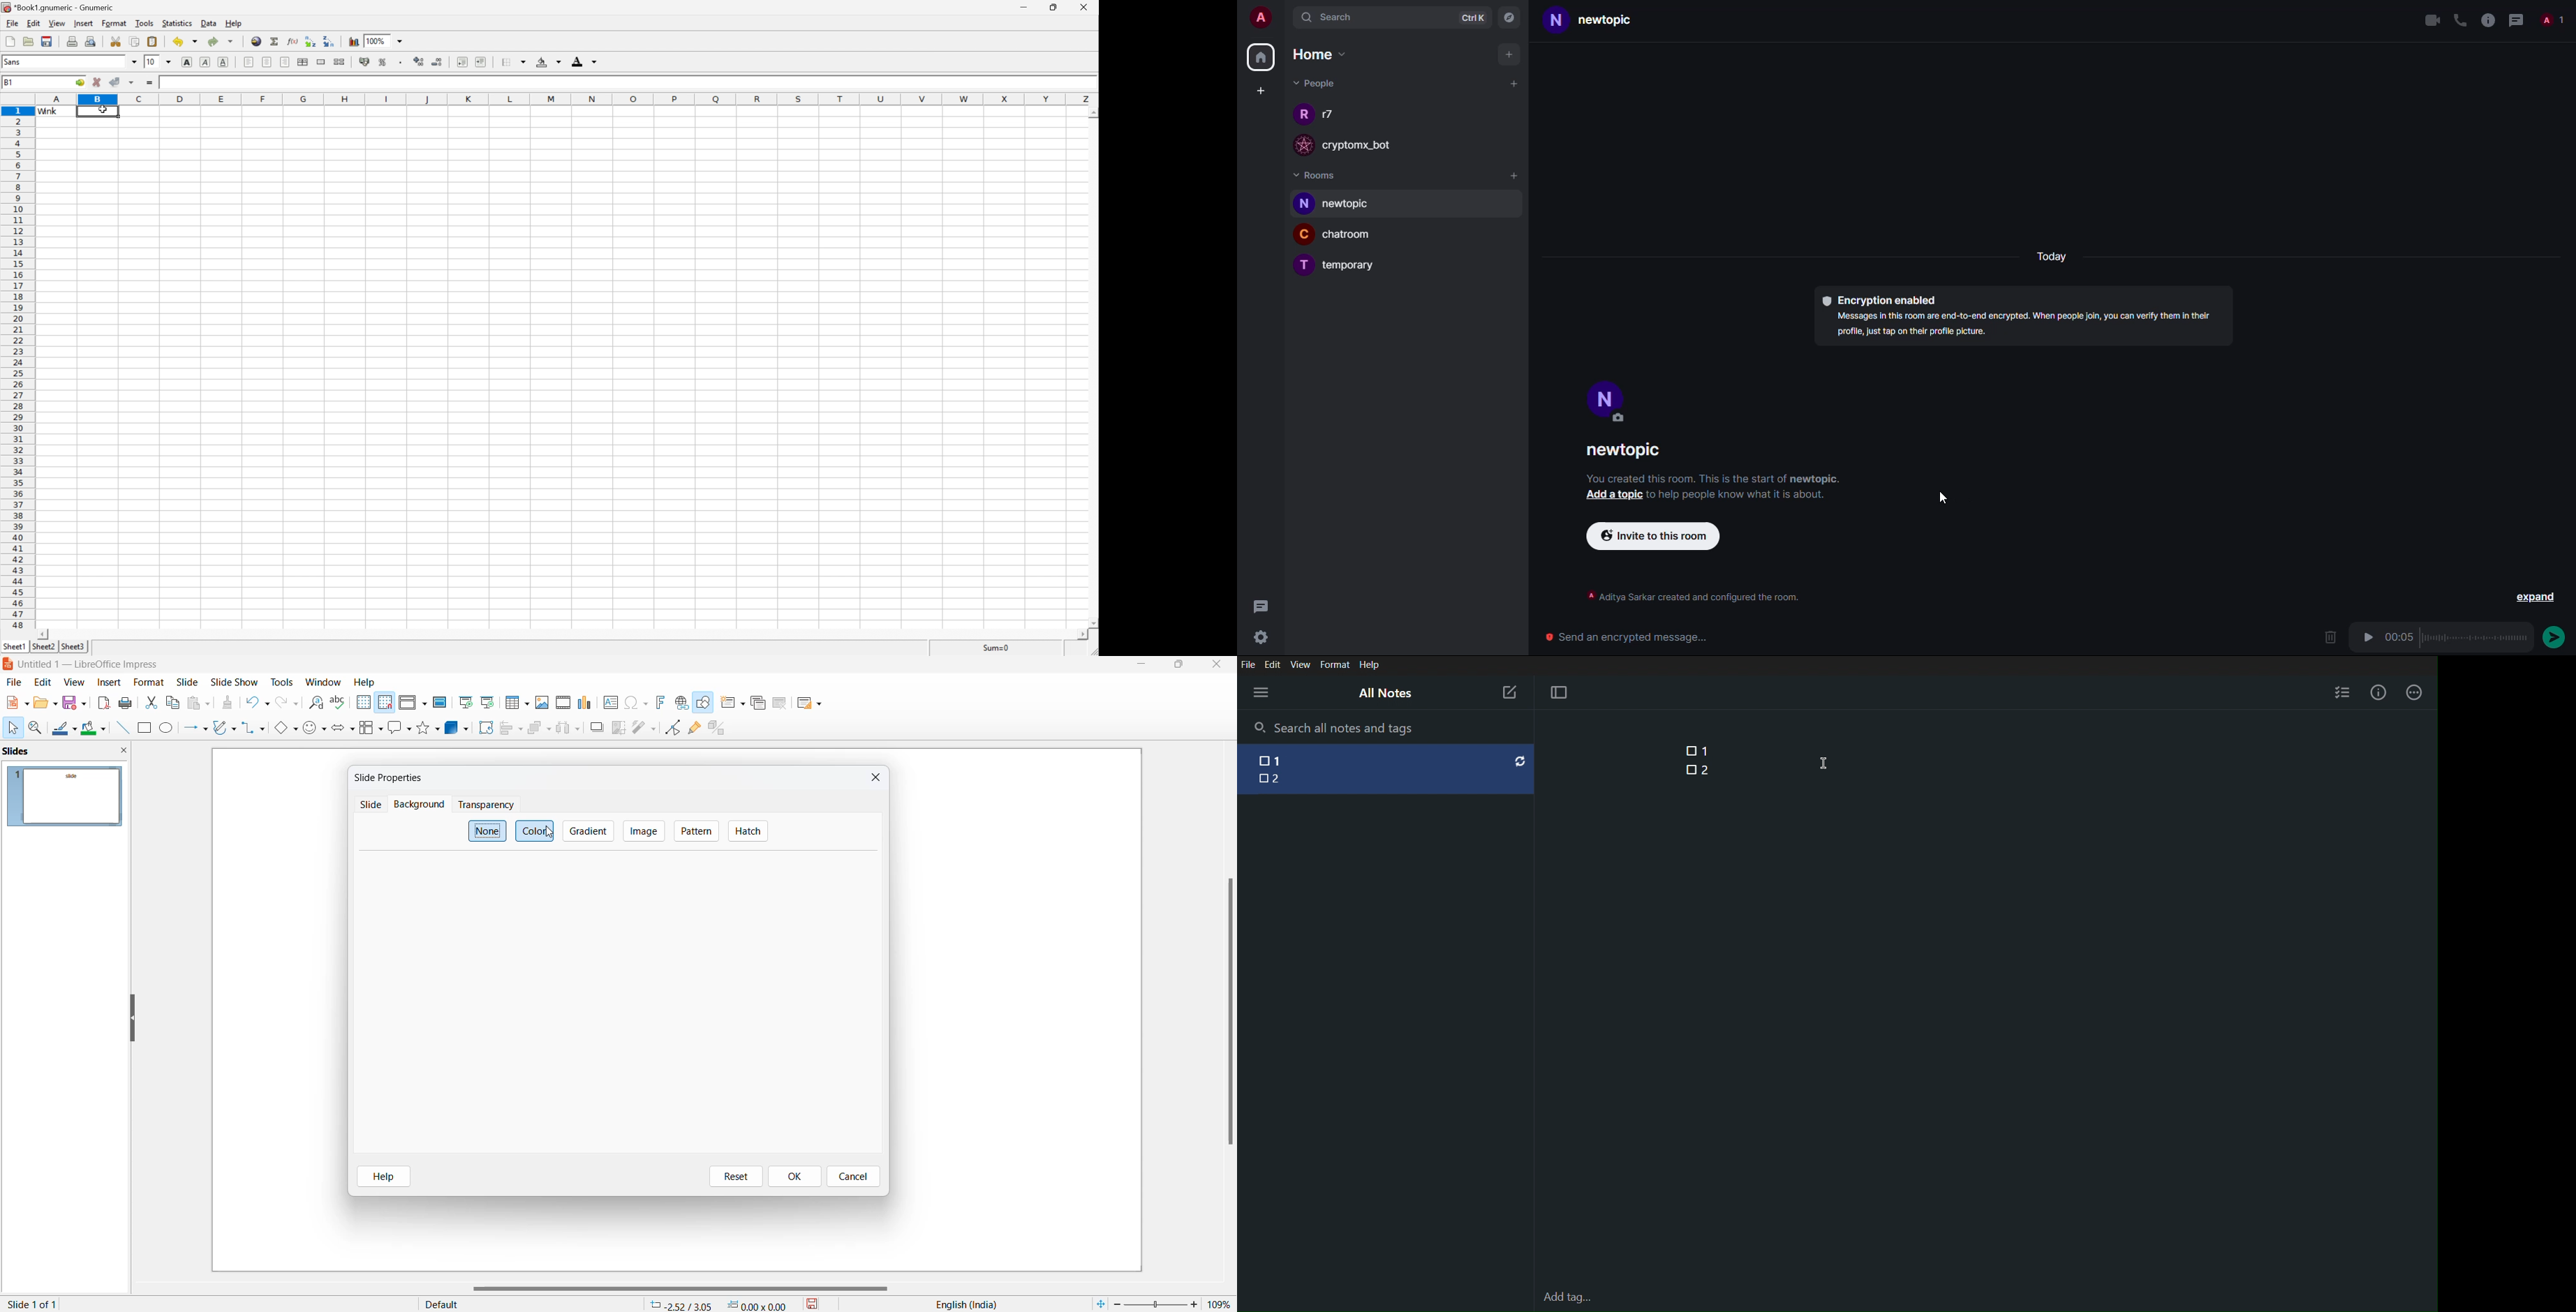 This screenshot has height=1316, width=2576. I want to click on insert, so click(110, 681).